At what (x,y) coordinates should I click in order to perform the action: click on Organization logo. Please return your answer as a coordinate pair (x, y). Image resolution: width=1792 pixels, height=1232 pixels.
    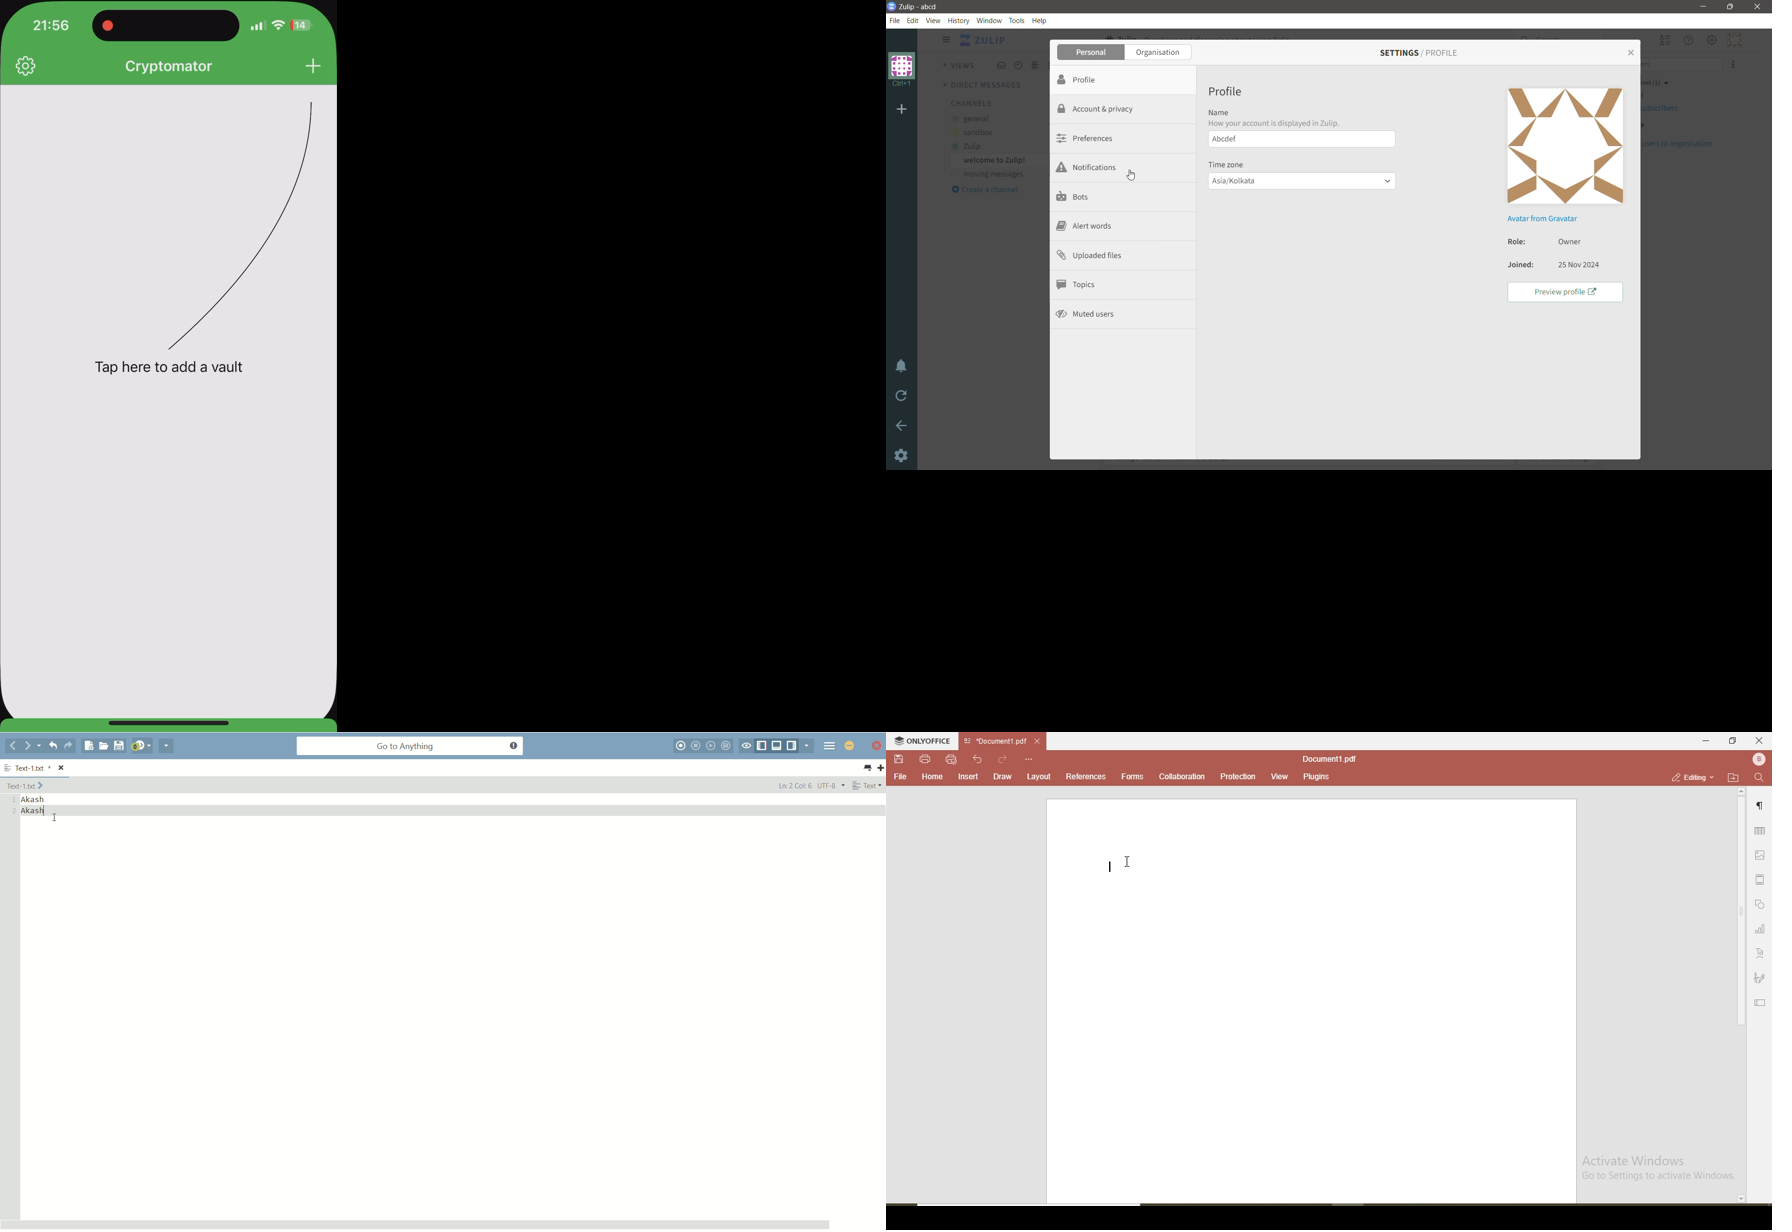
    Looking at the image, I should click on (902, 70).